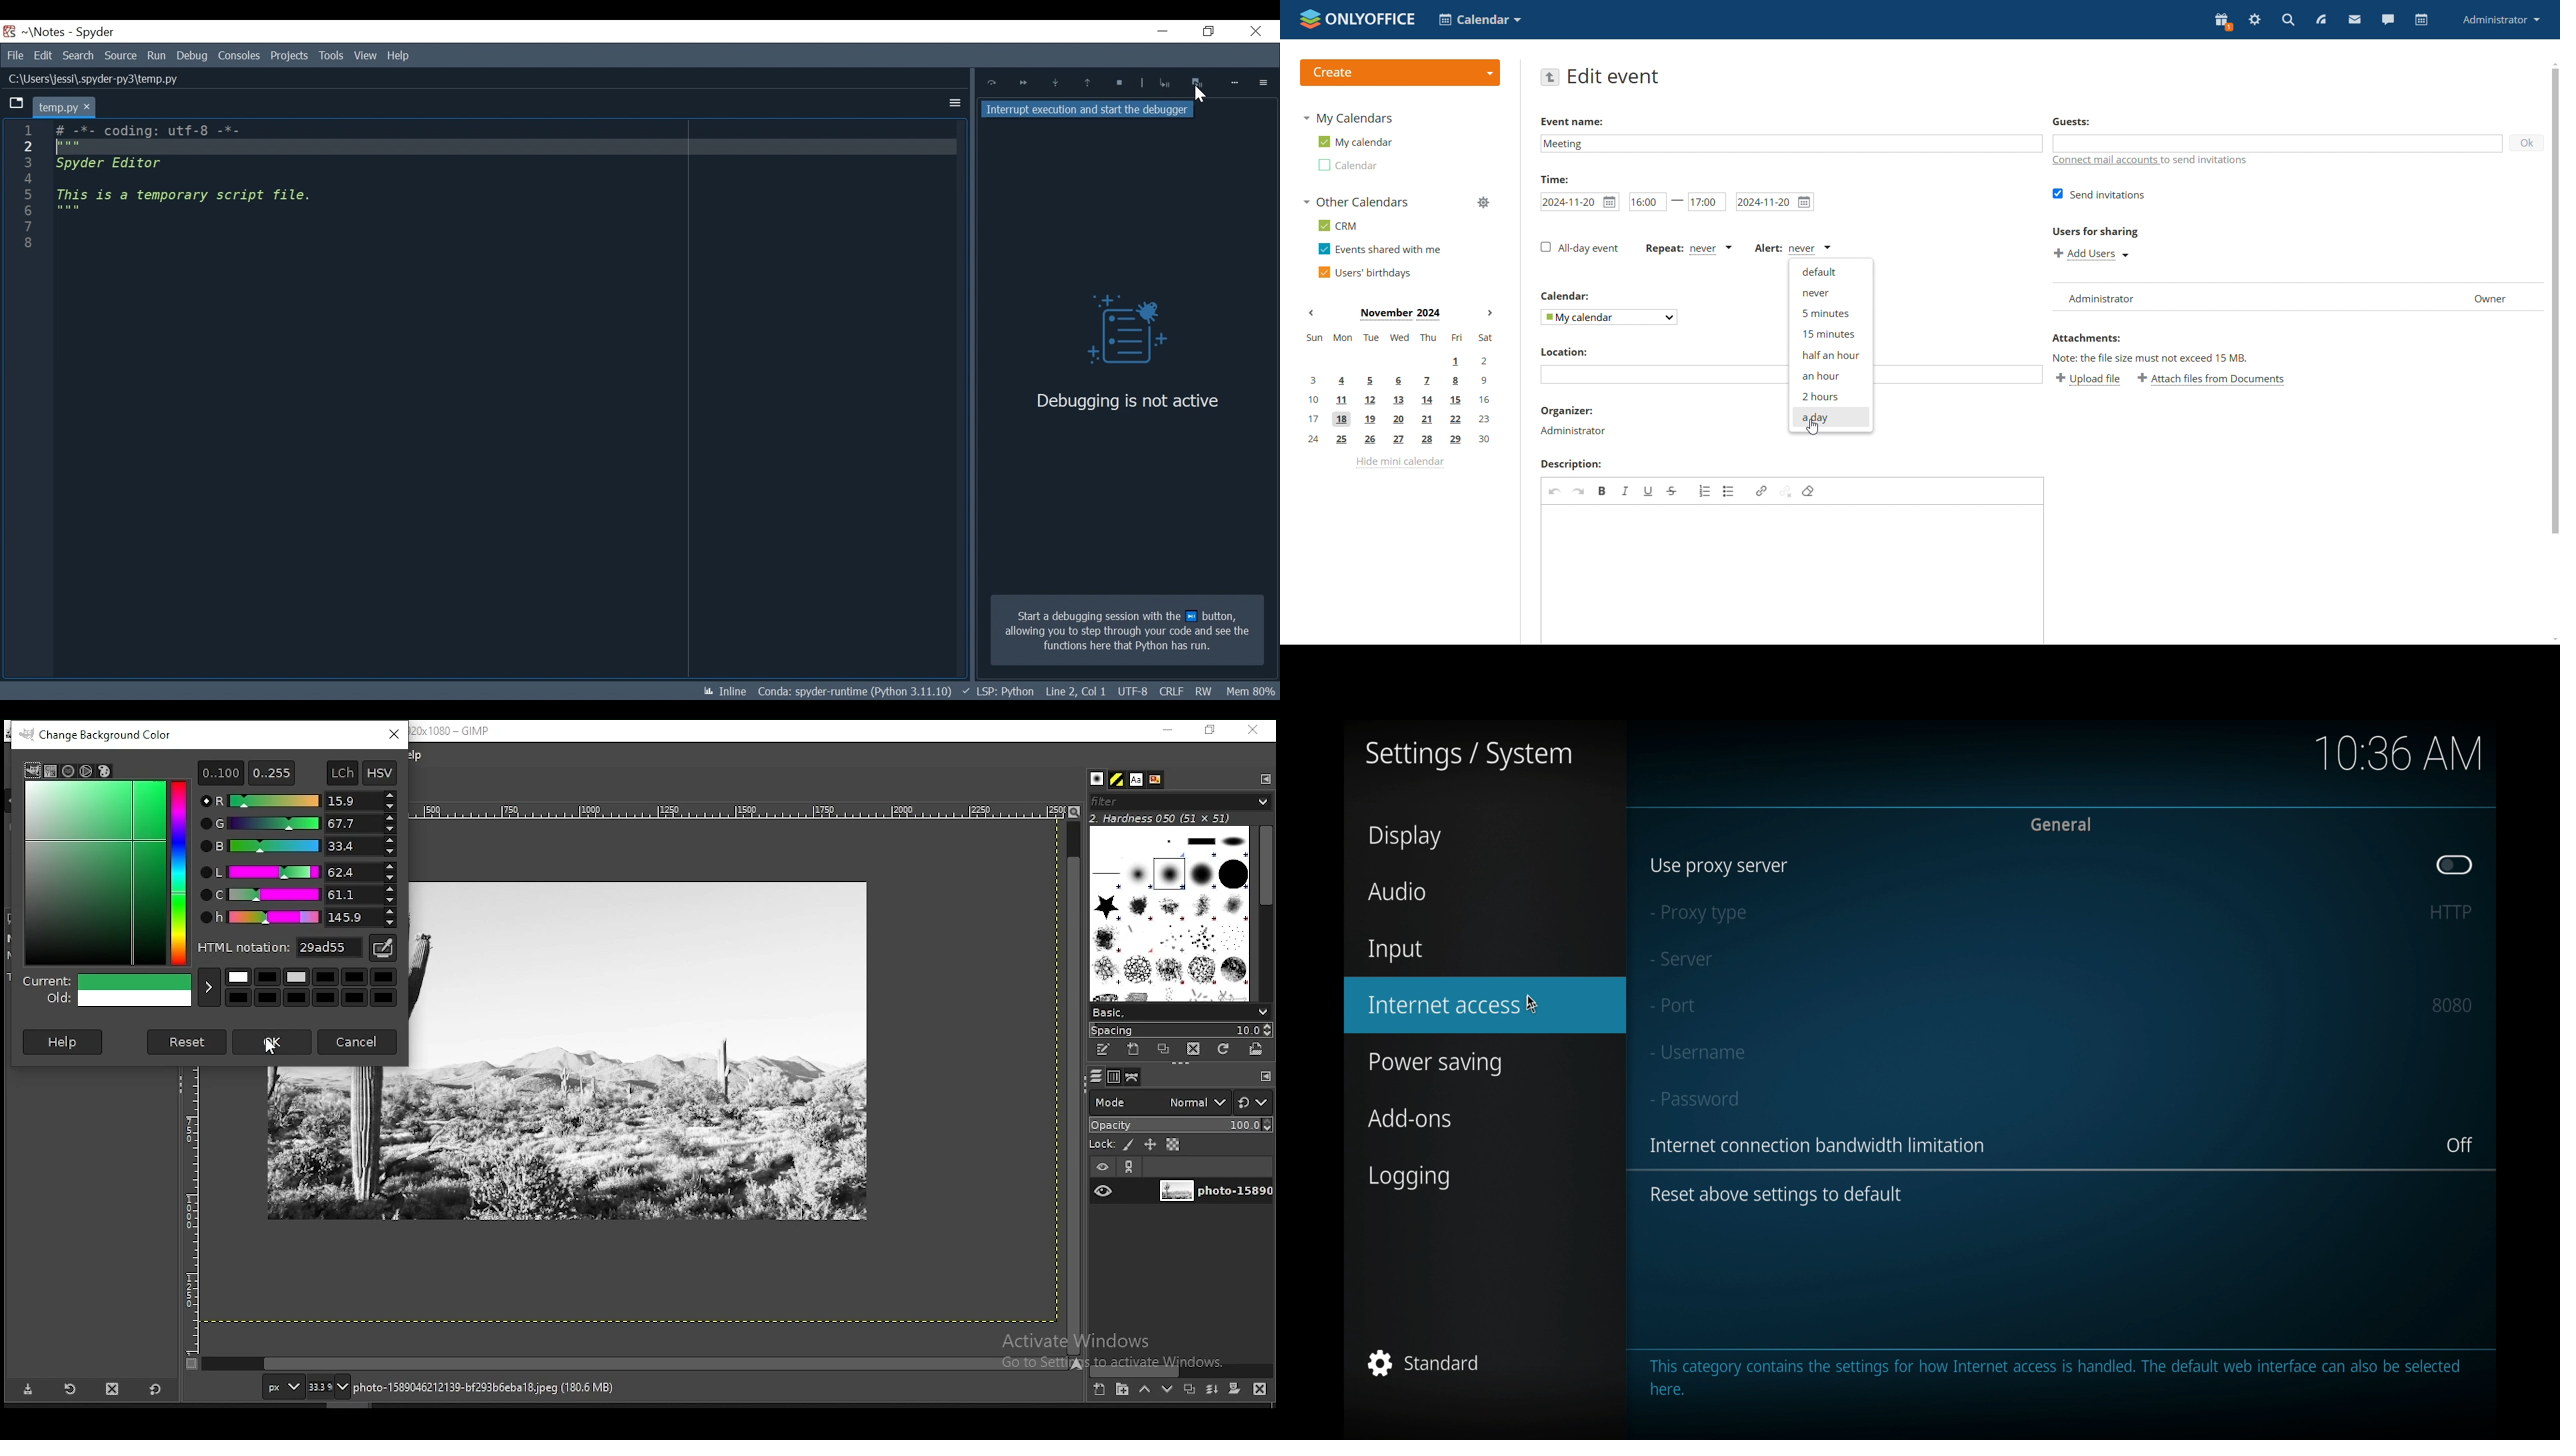 This screenshot has width=2576, height=1456. I want to click on Consoles, so click(239, 55).